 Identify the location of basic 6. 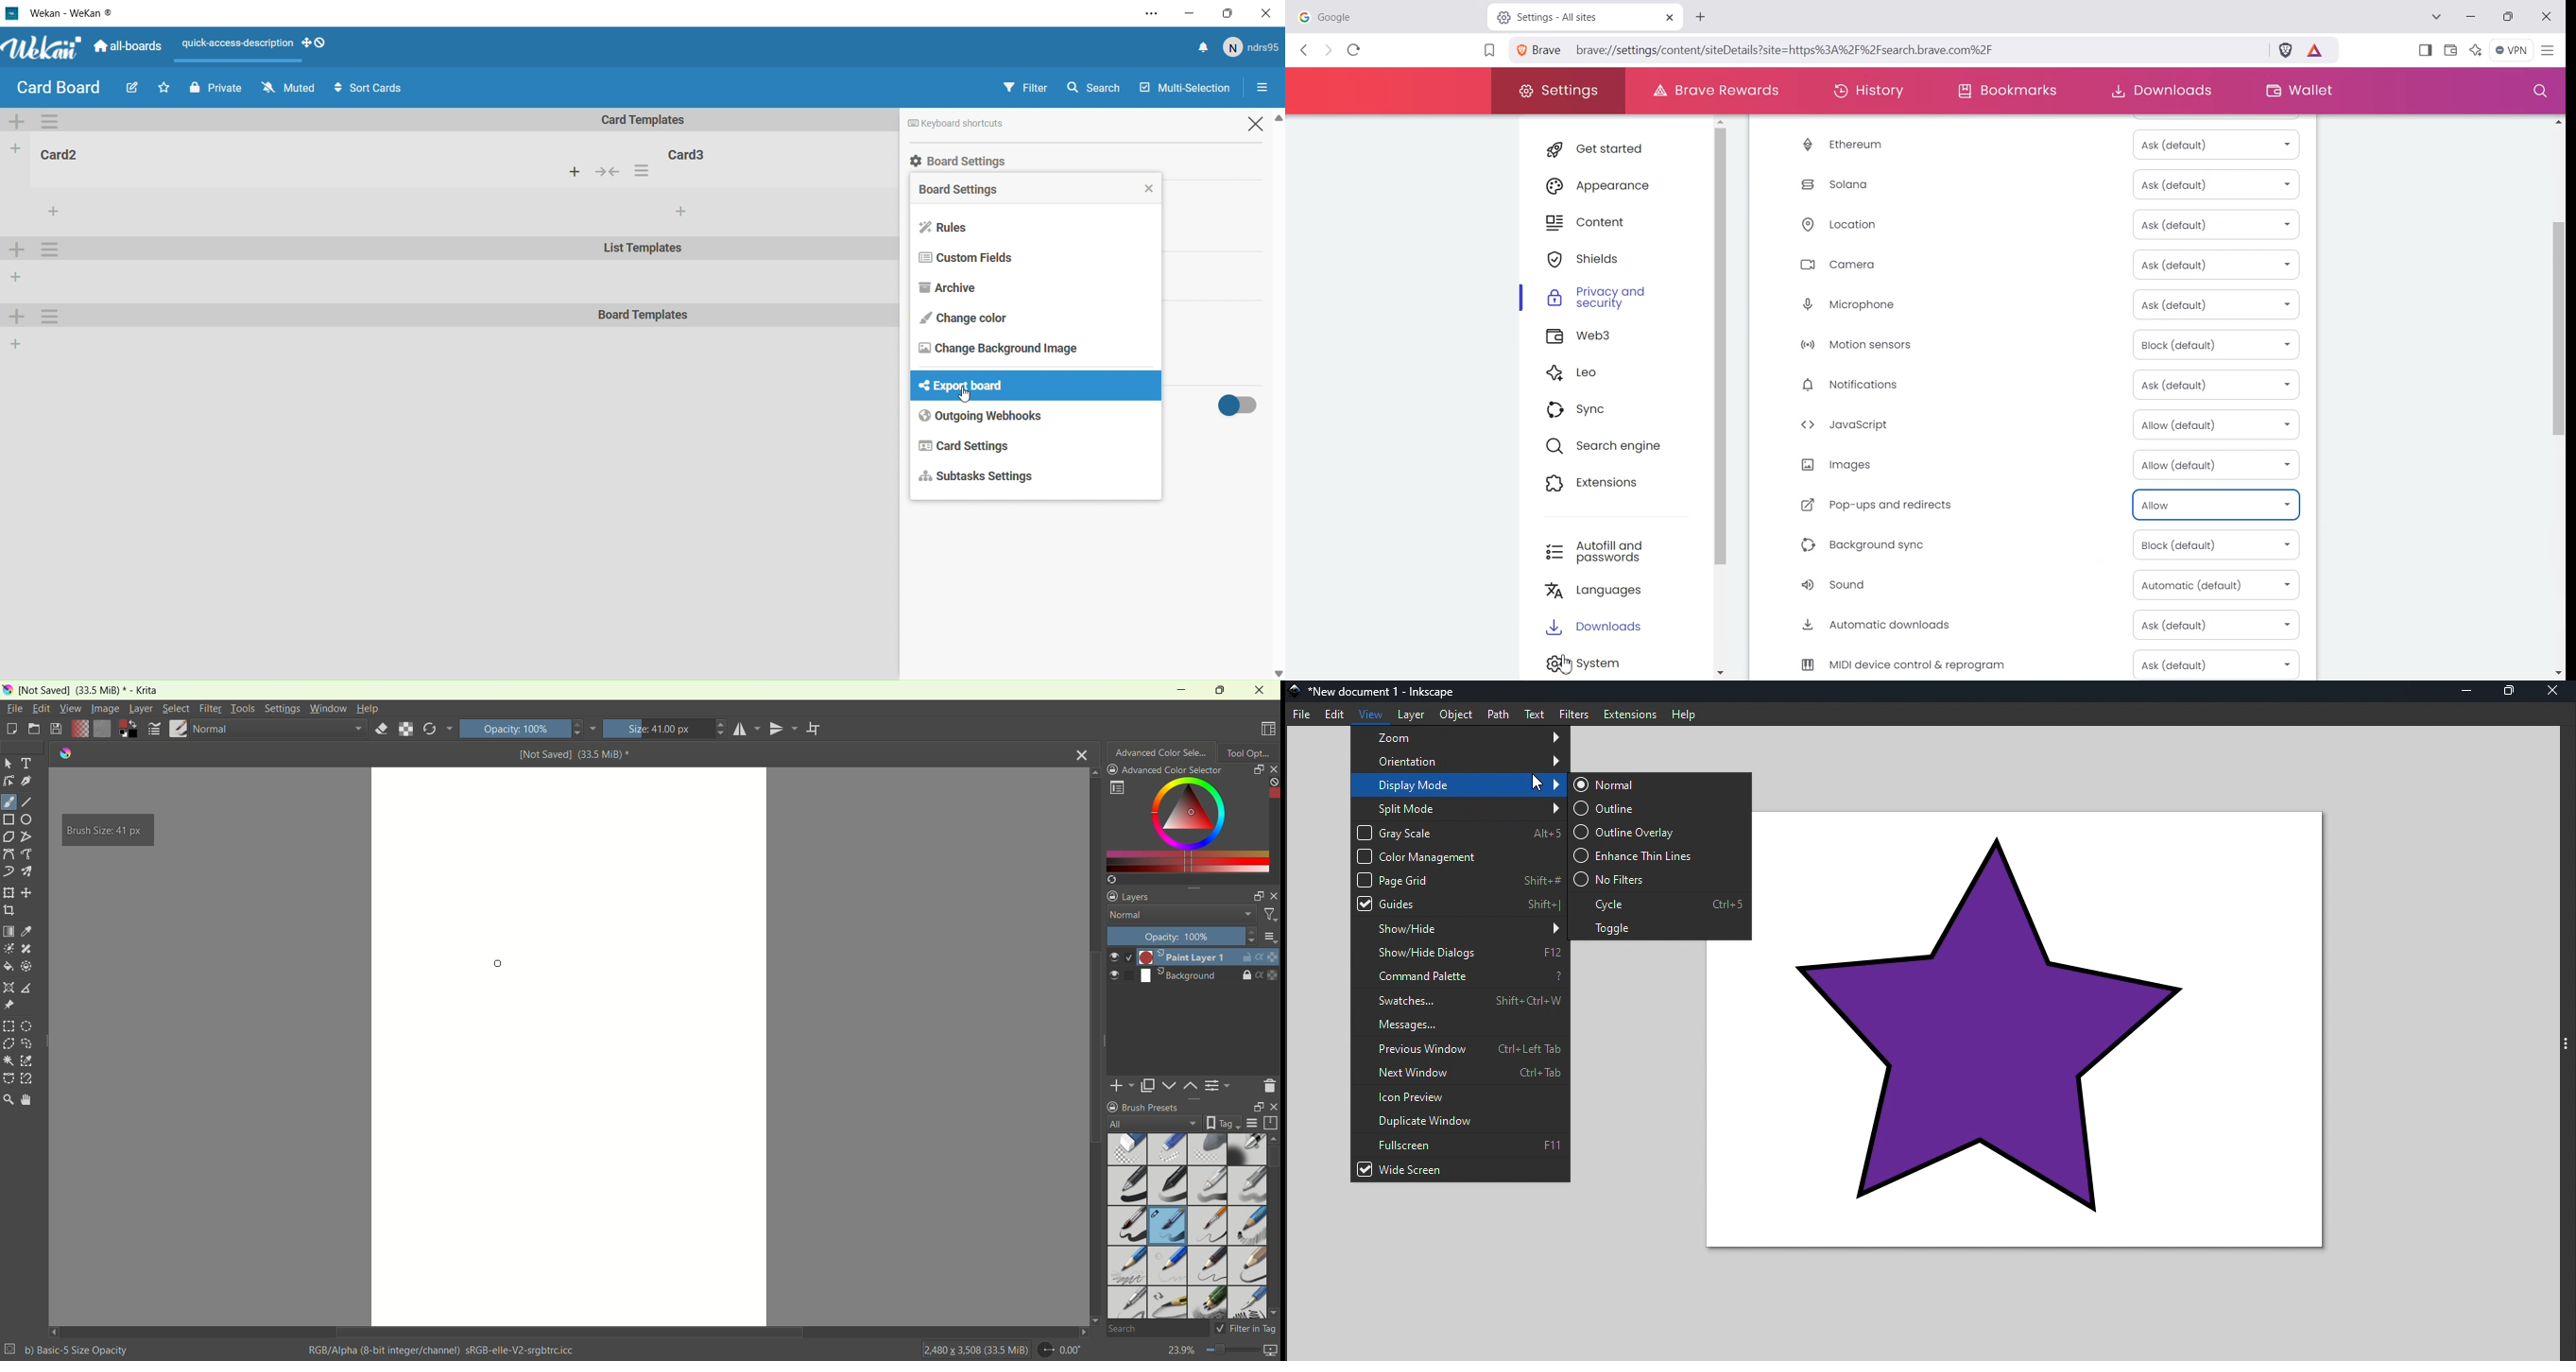
(1207, 1227).